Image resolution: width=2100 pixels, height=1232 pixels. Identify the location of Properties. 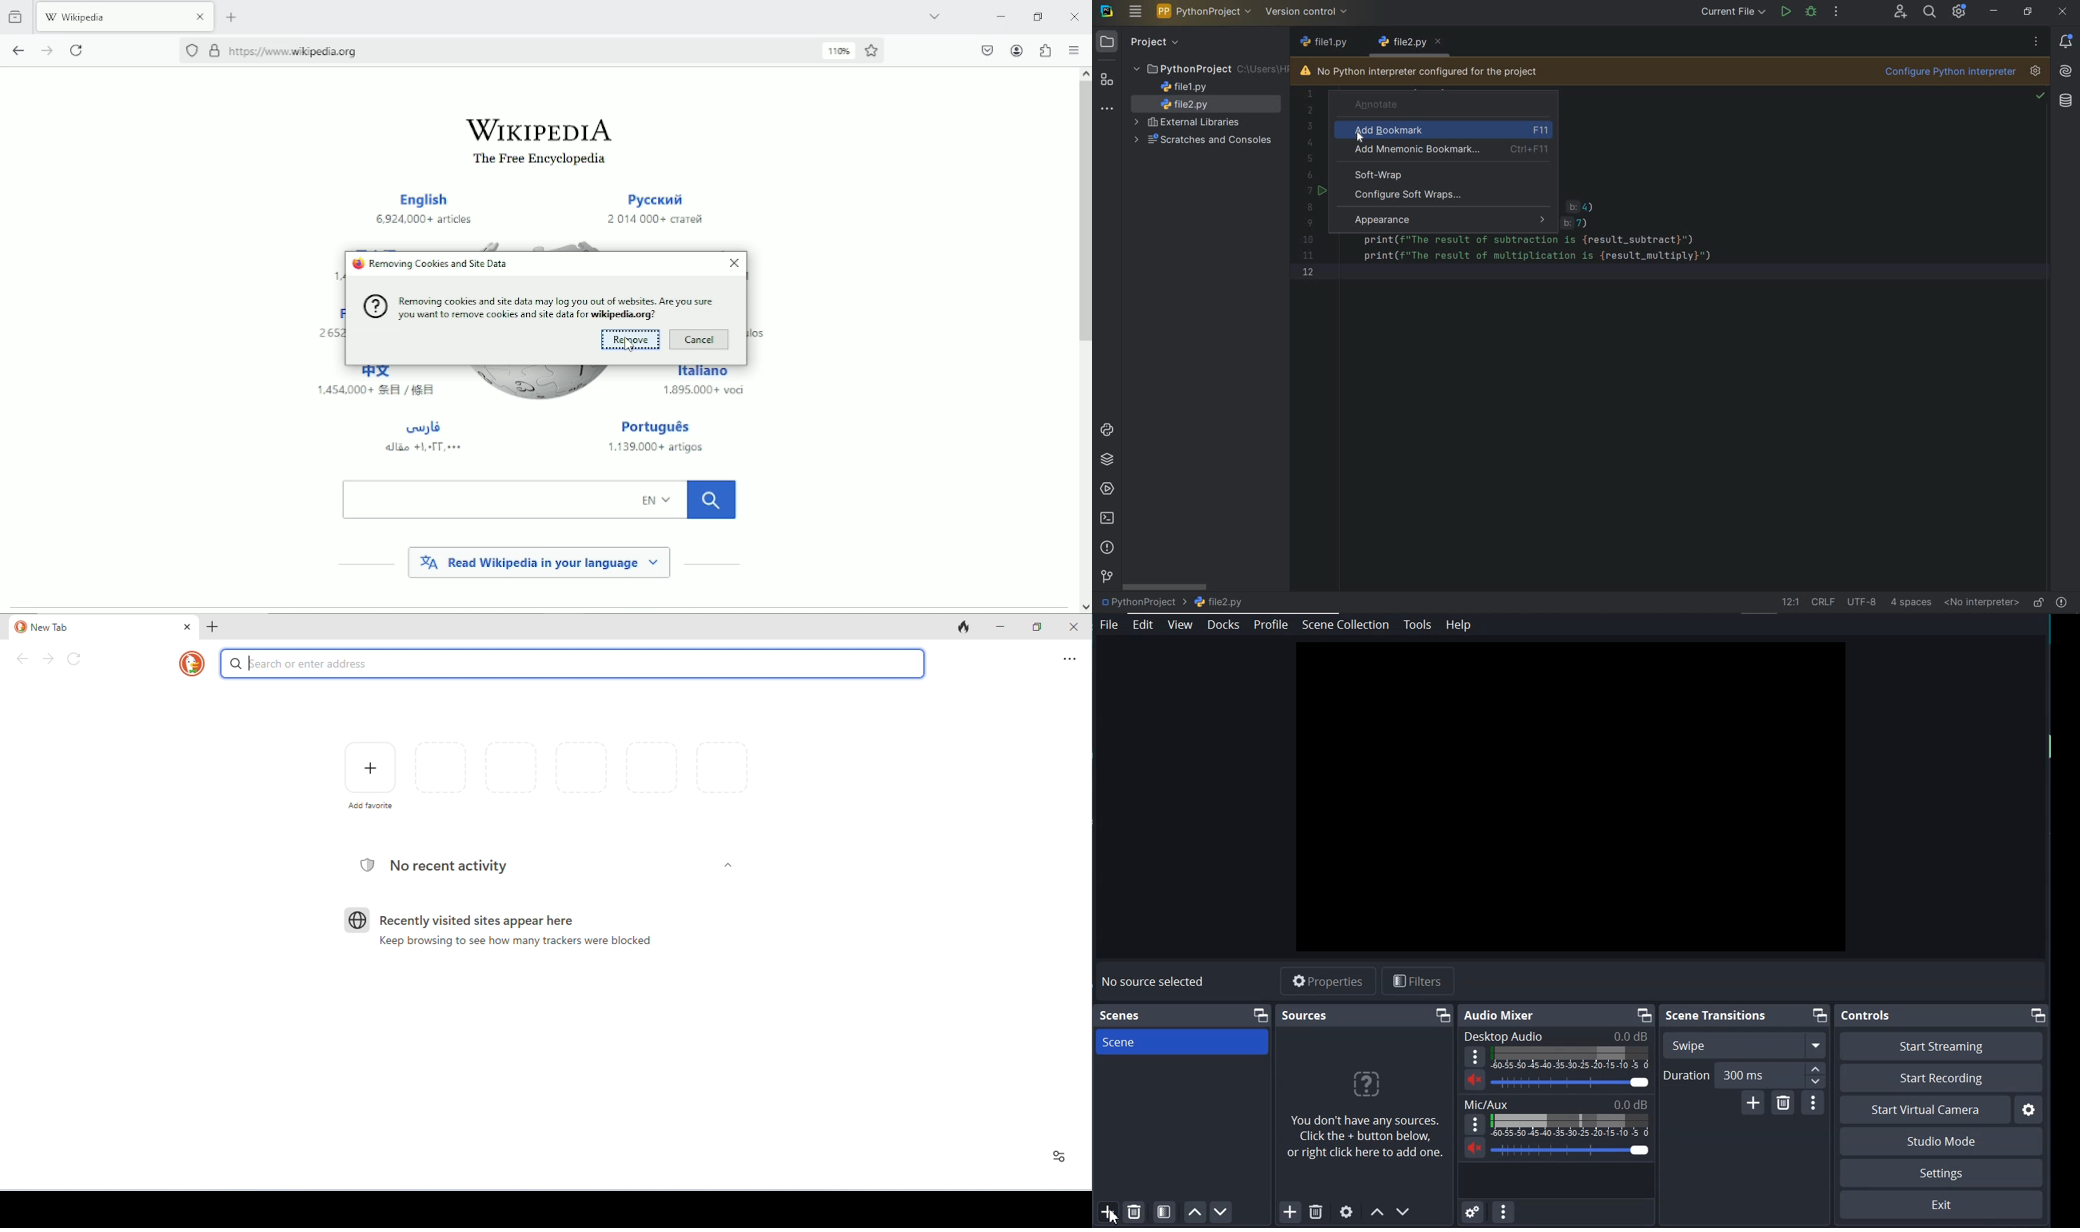
(1329, 981).